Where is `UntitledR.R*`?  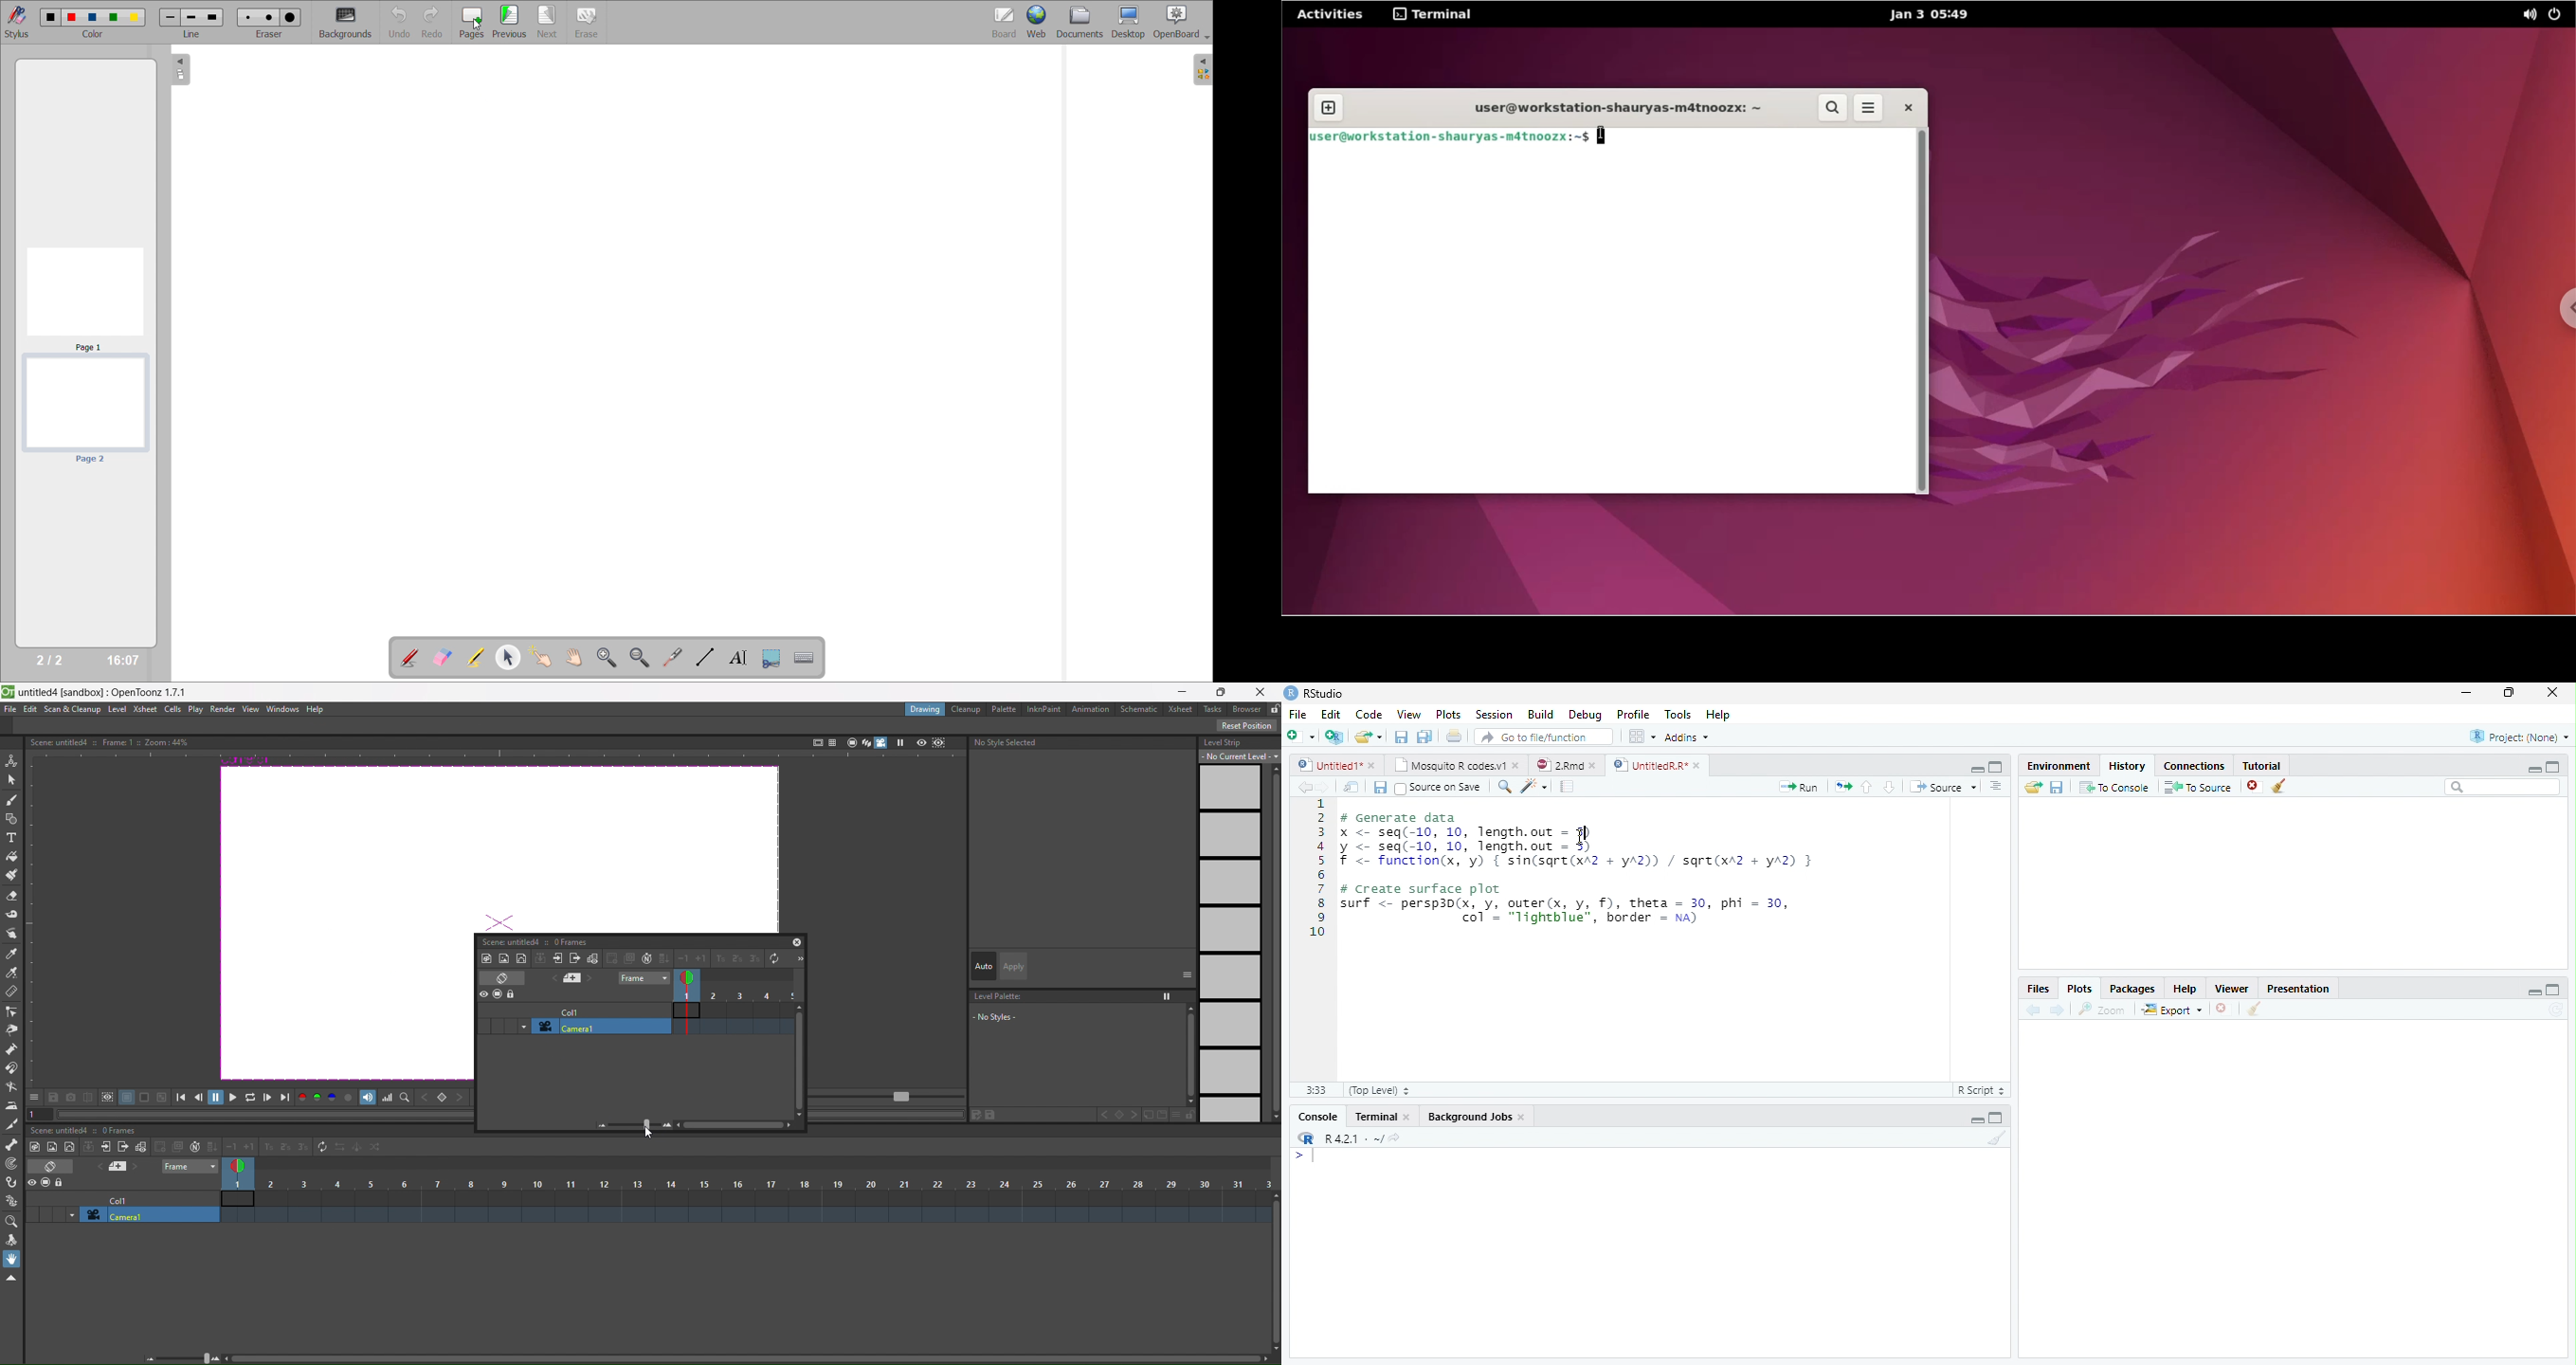 UntitledR.R* is located at coordinates (1648, 765).